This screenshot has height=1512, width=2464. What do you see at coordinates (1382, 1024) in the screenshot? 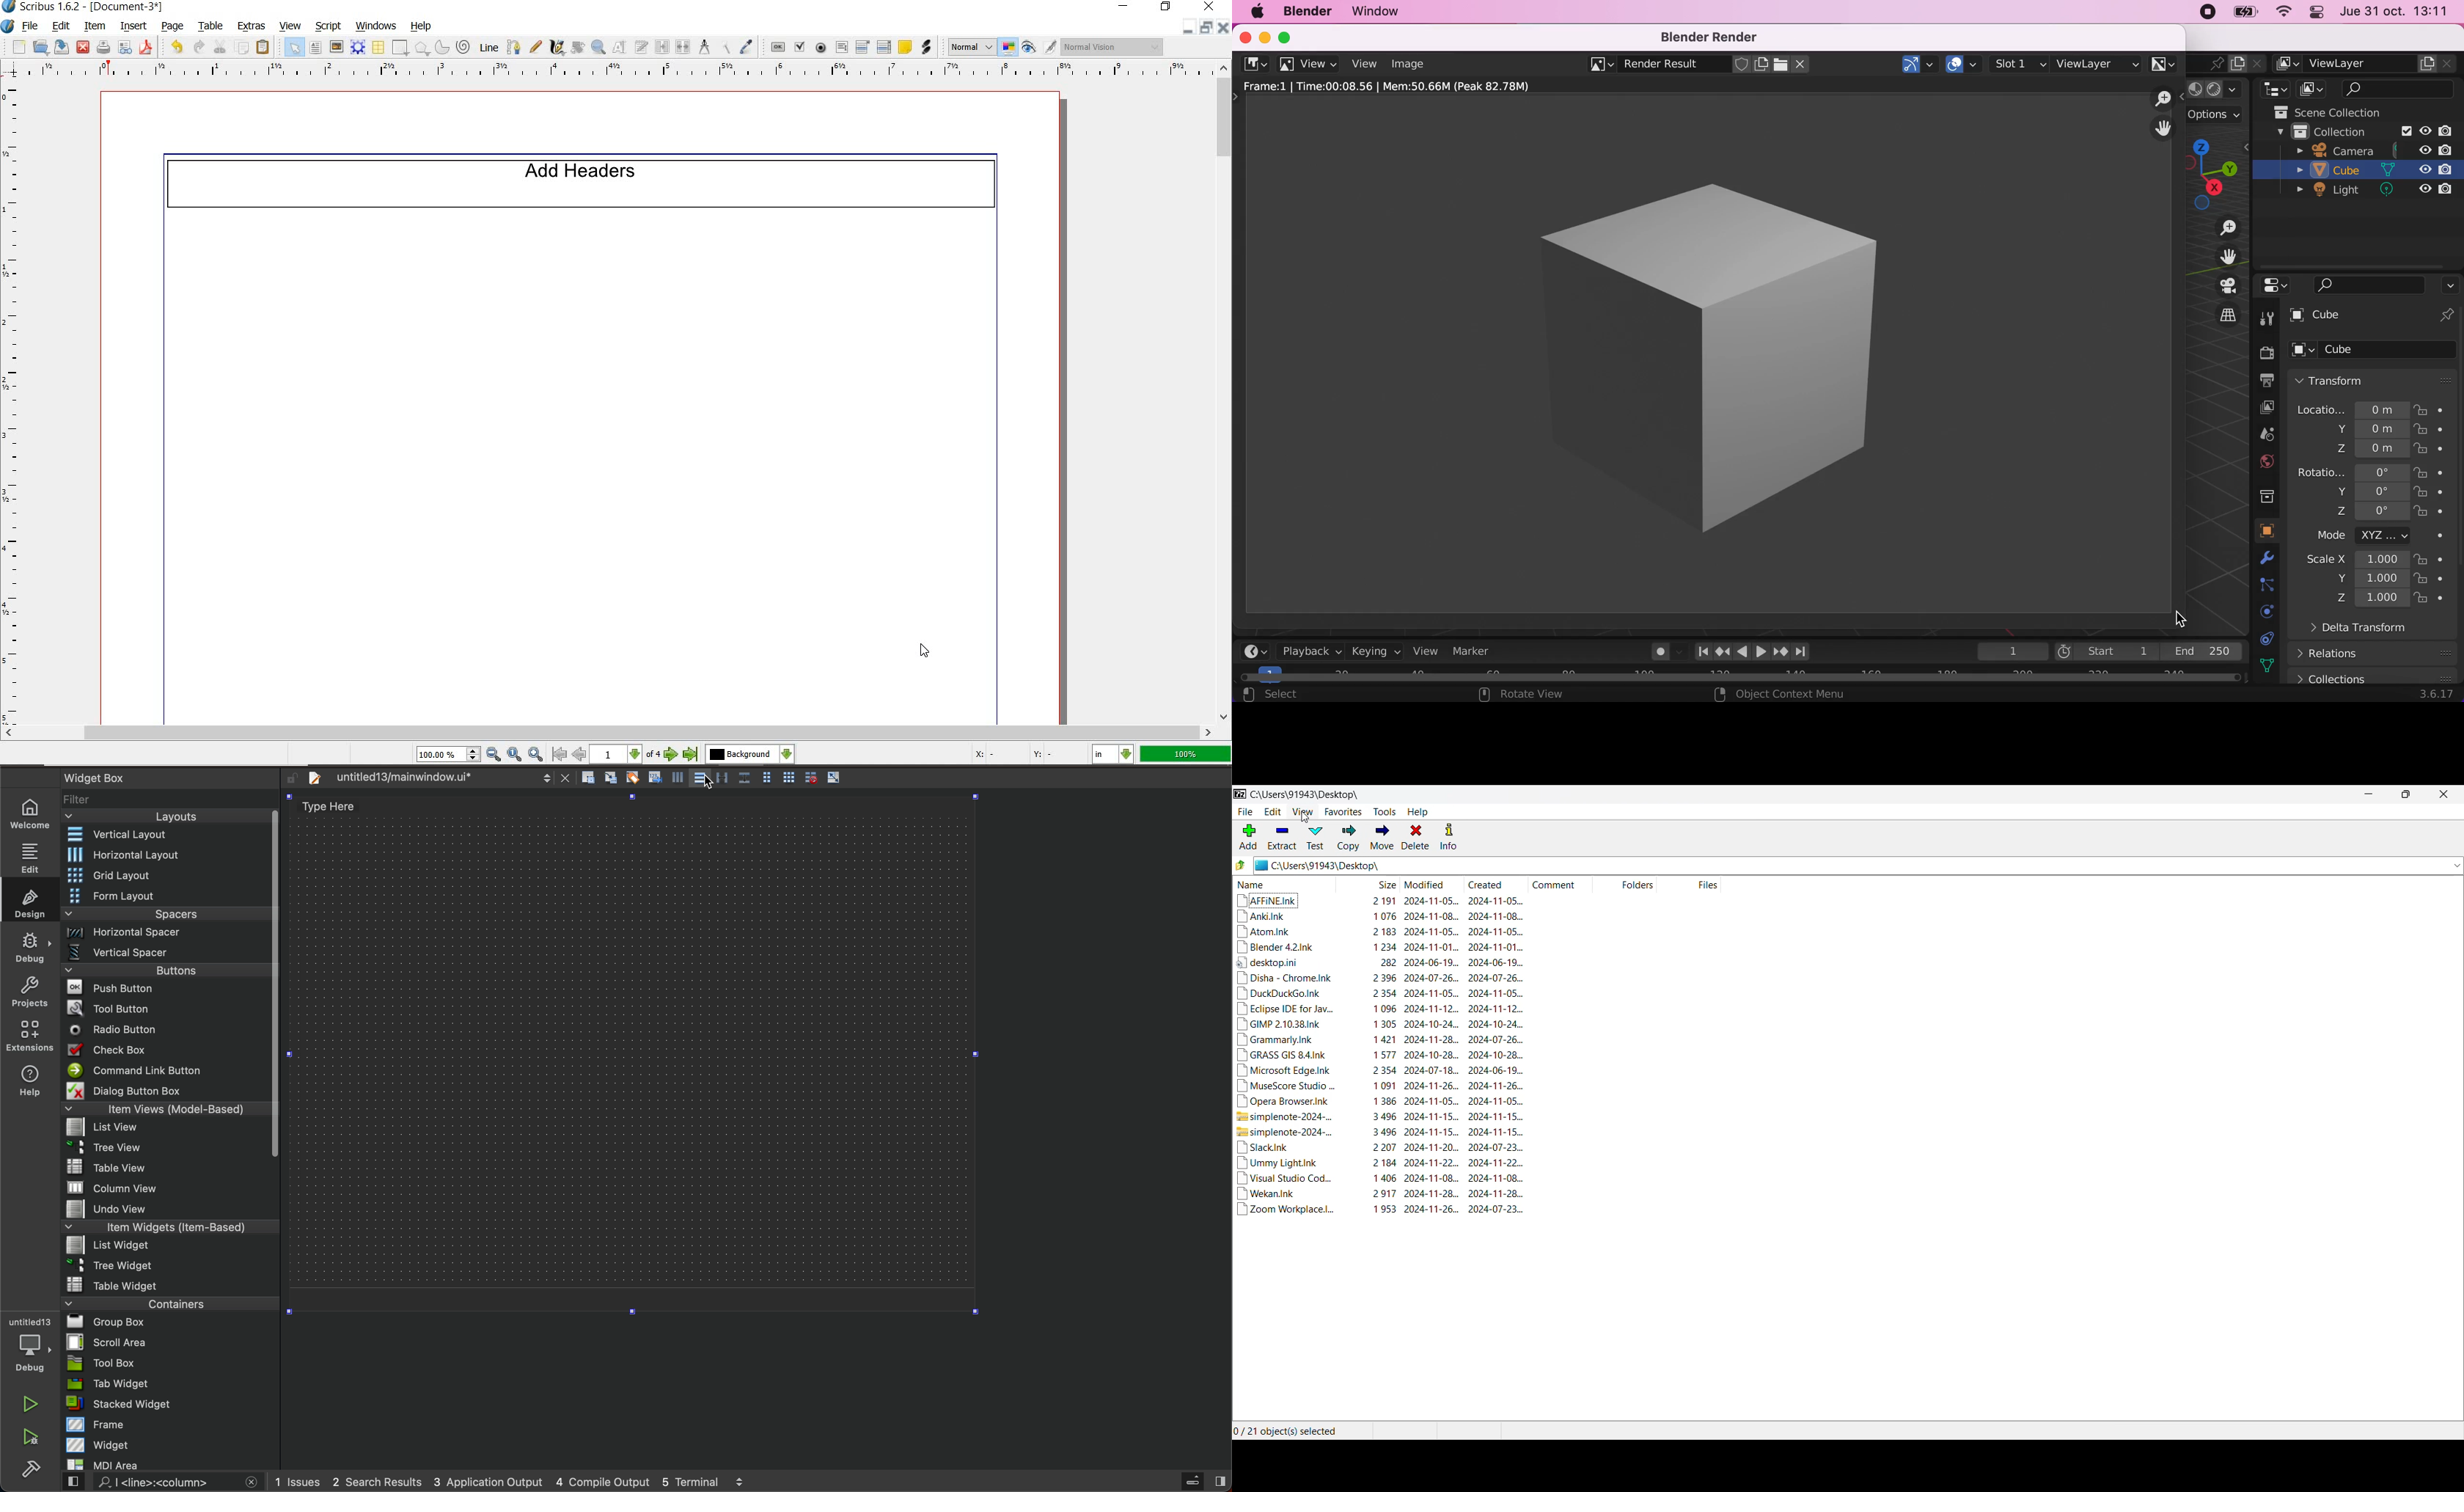
I see `GIMP 2.10.38.Ink 1305 2024-10-24... 2024-10-24..` at bounding box center [1382, 1024].